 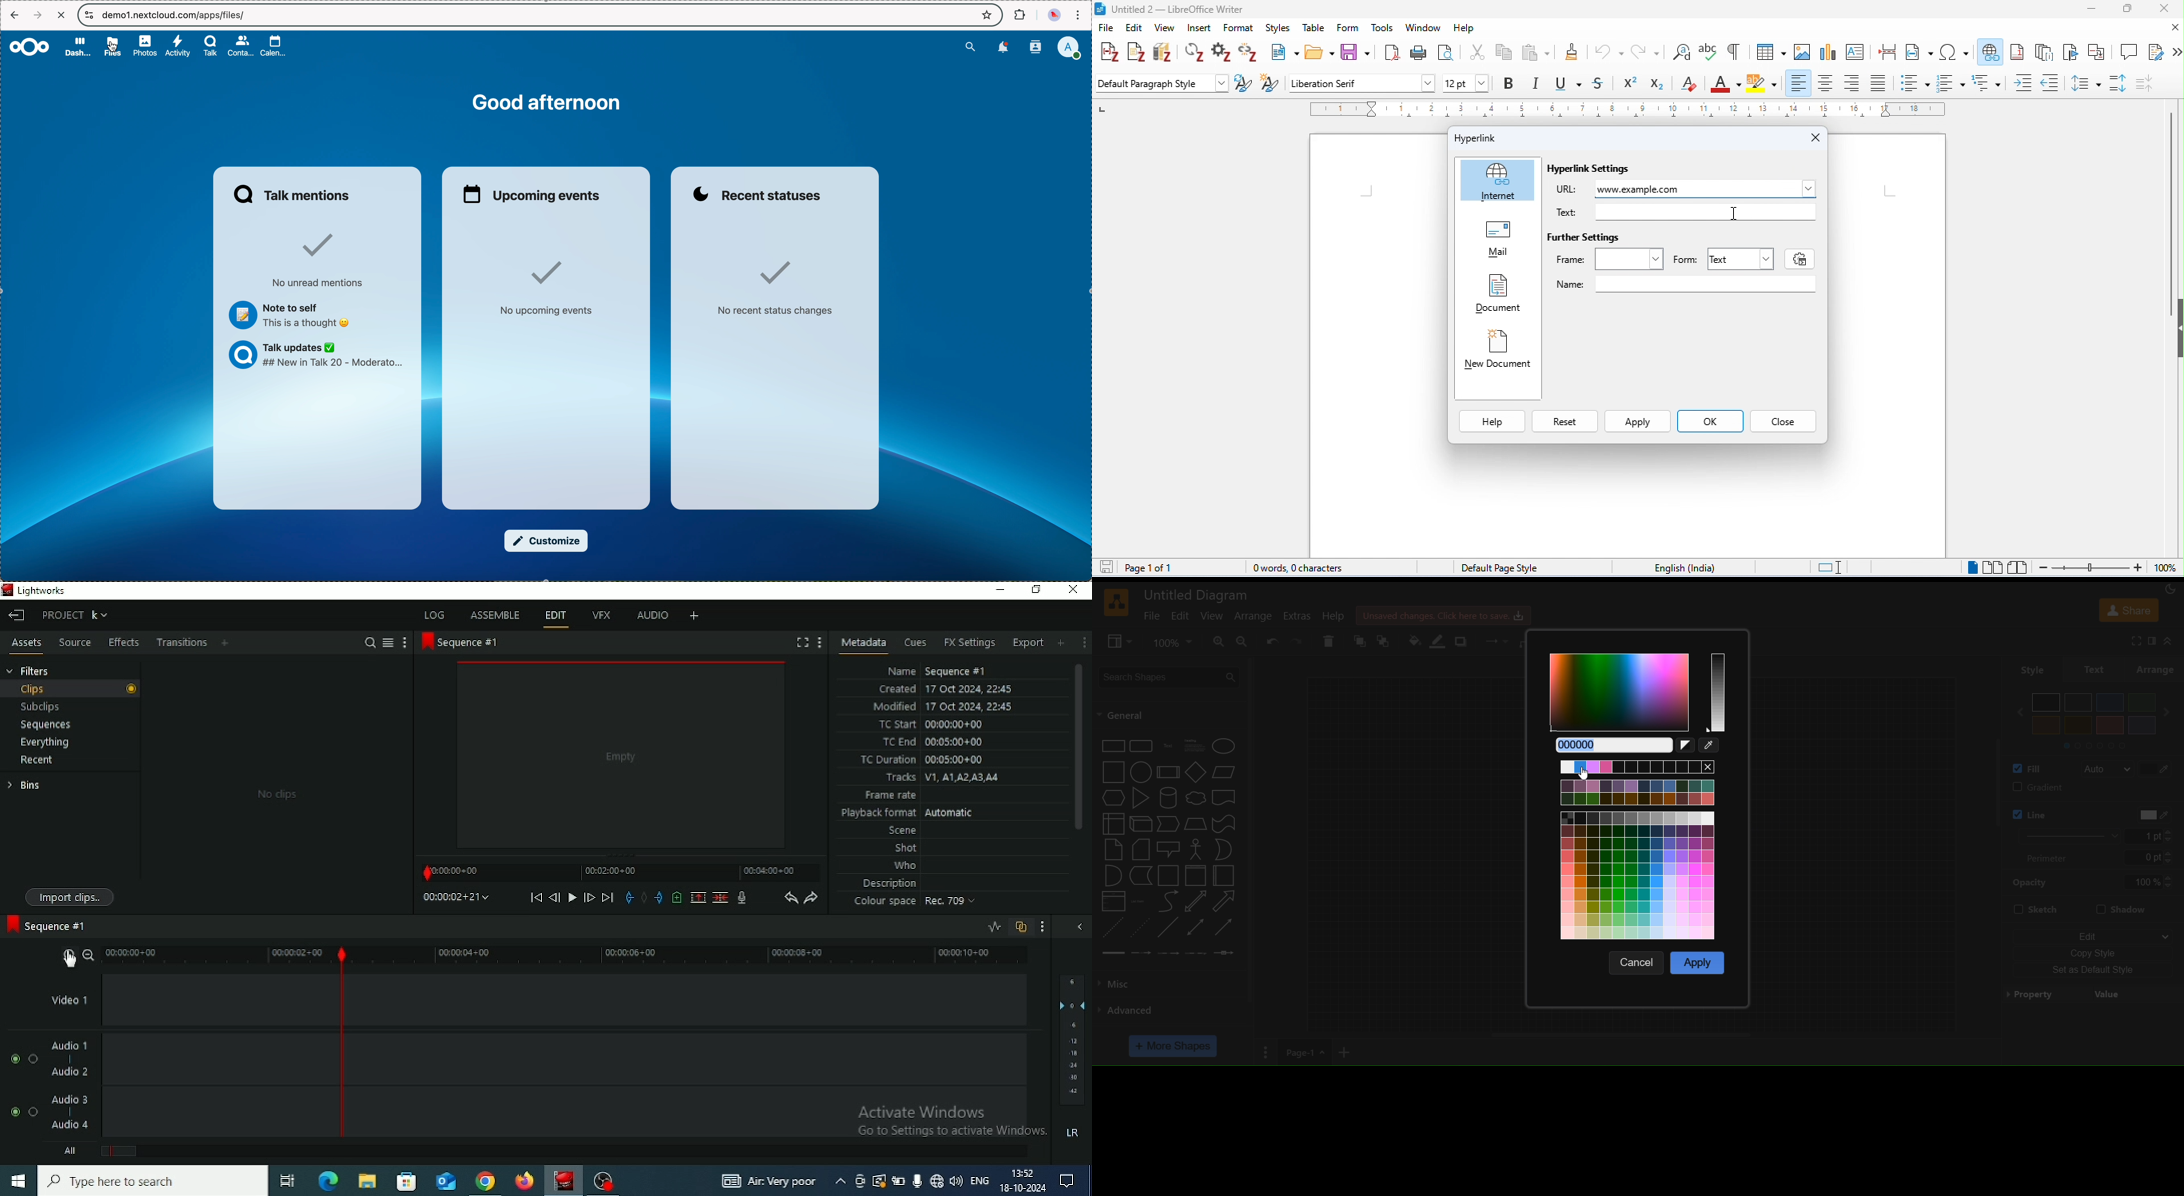 What do you see at coordinates (2073, 52) in the screenshot?
I see `insert bookmark` at bounding box center [2073, 52].